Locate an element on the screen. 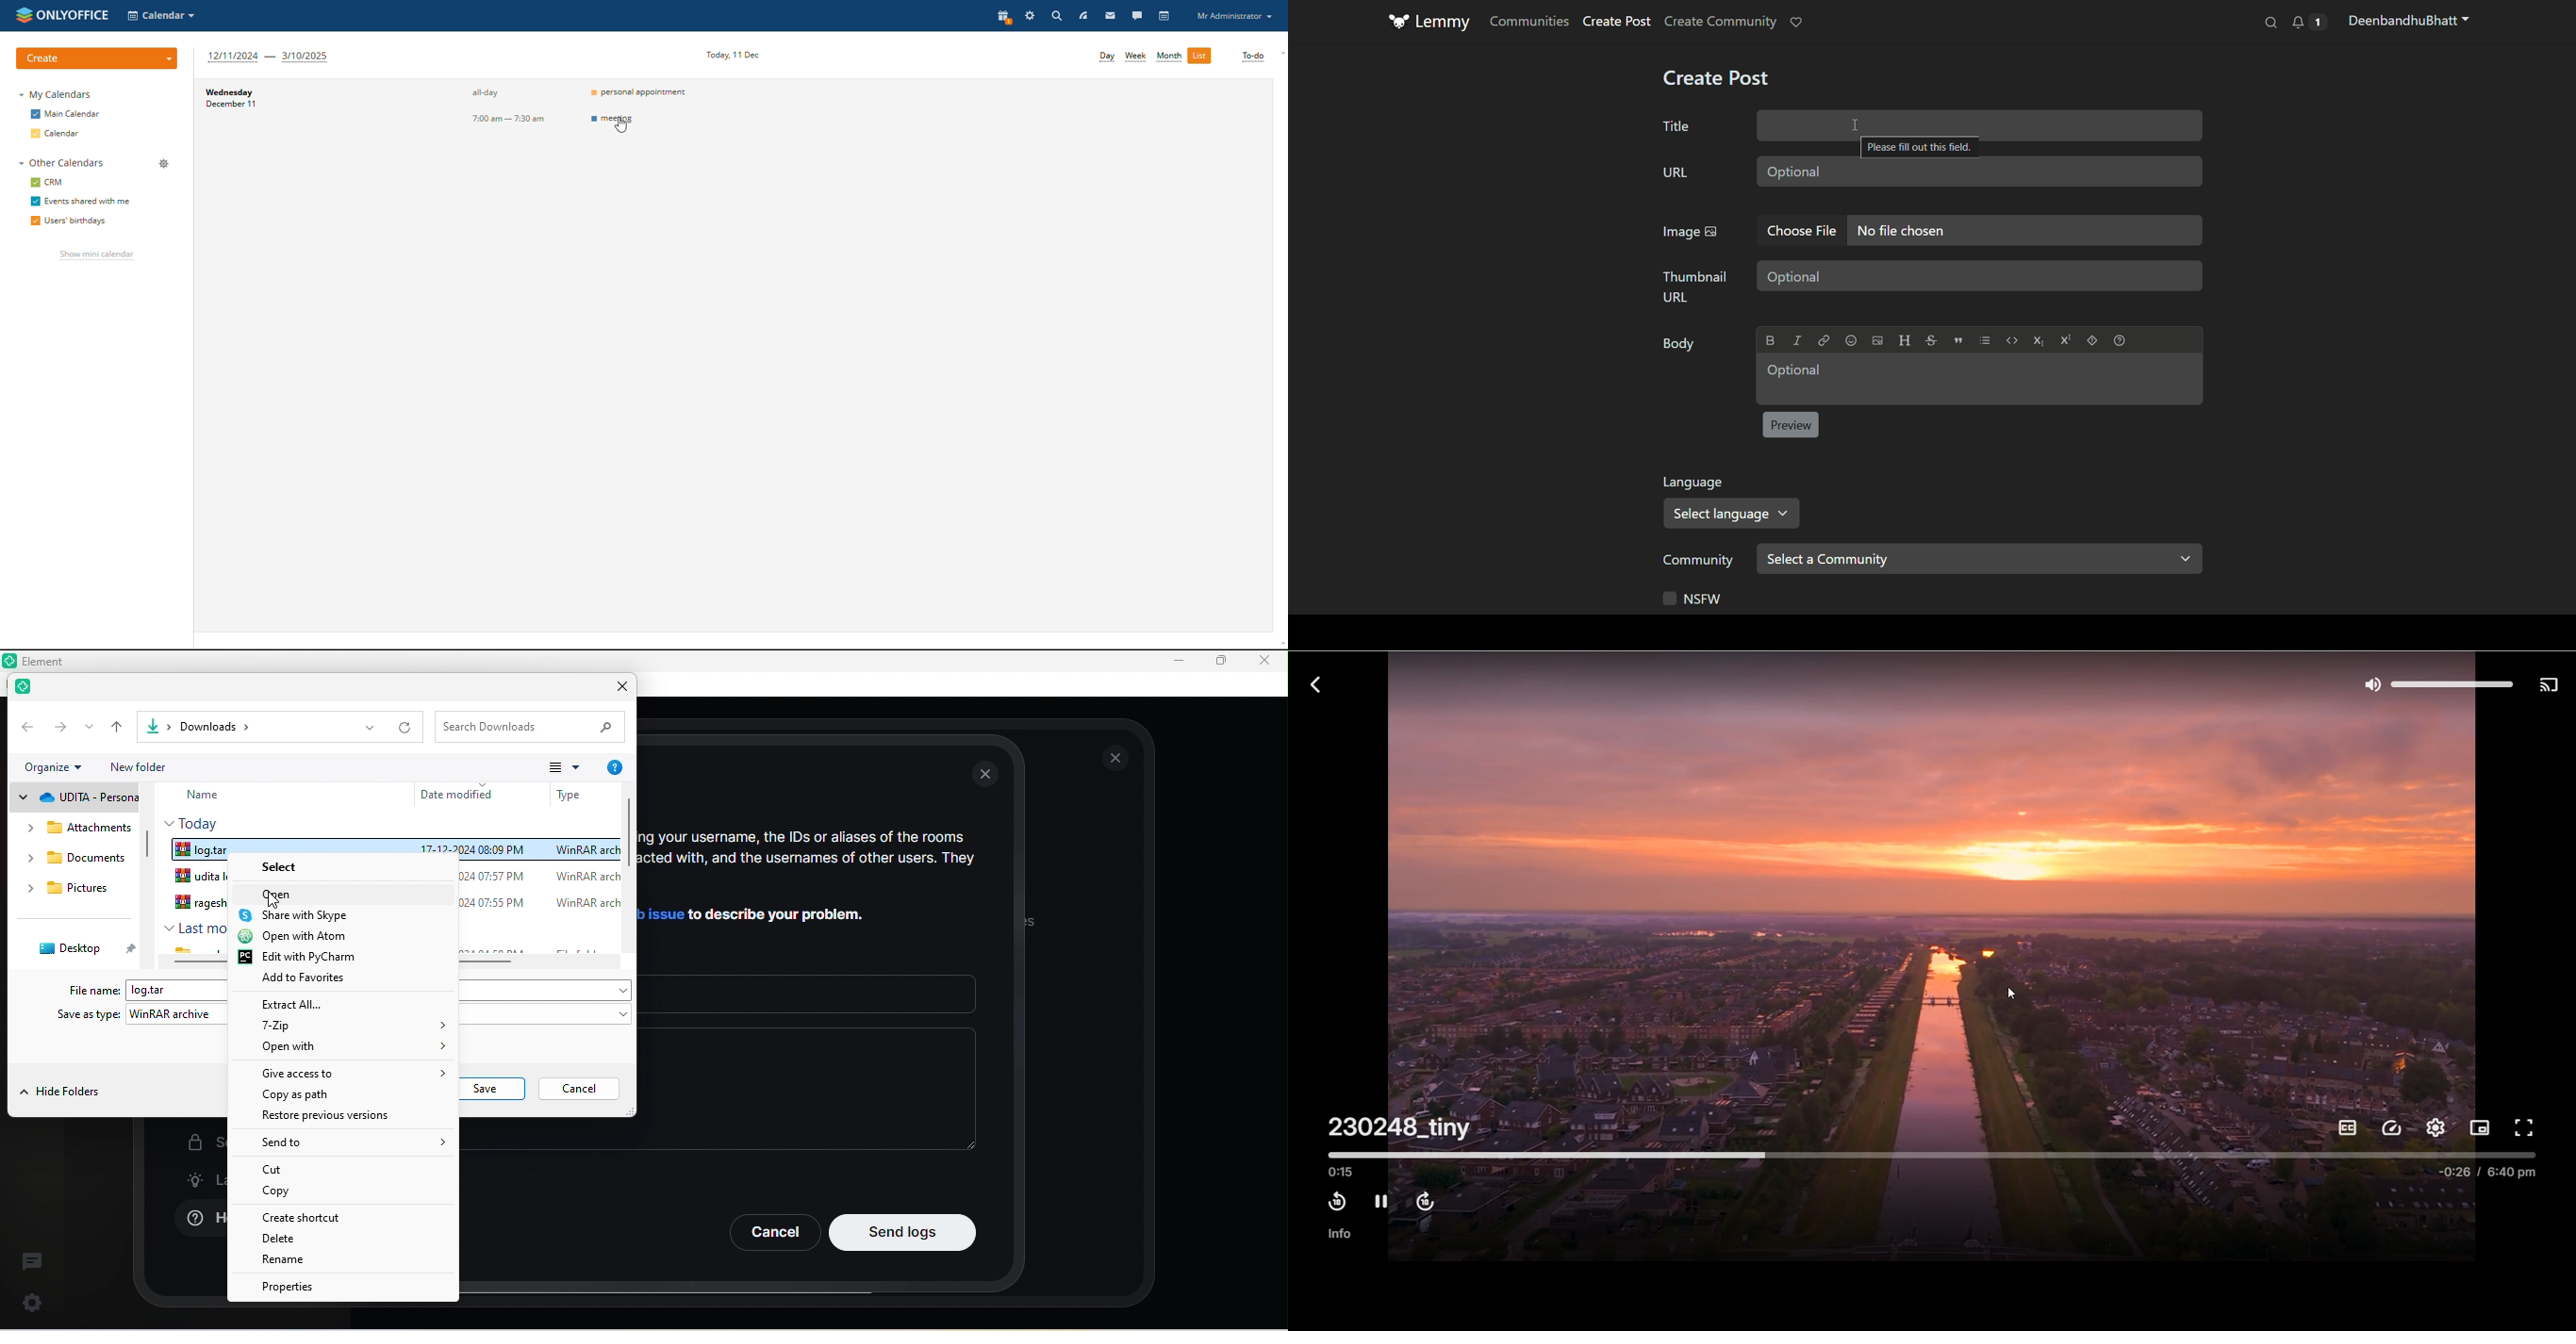 The width and height of the screenshot is (2576, 1344). event timing is located at coordinates (480, 117).